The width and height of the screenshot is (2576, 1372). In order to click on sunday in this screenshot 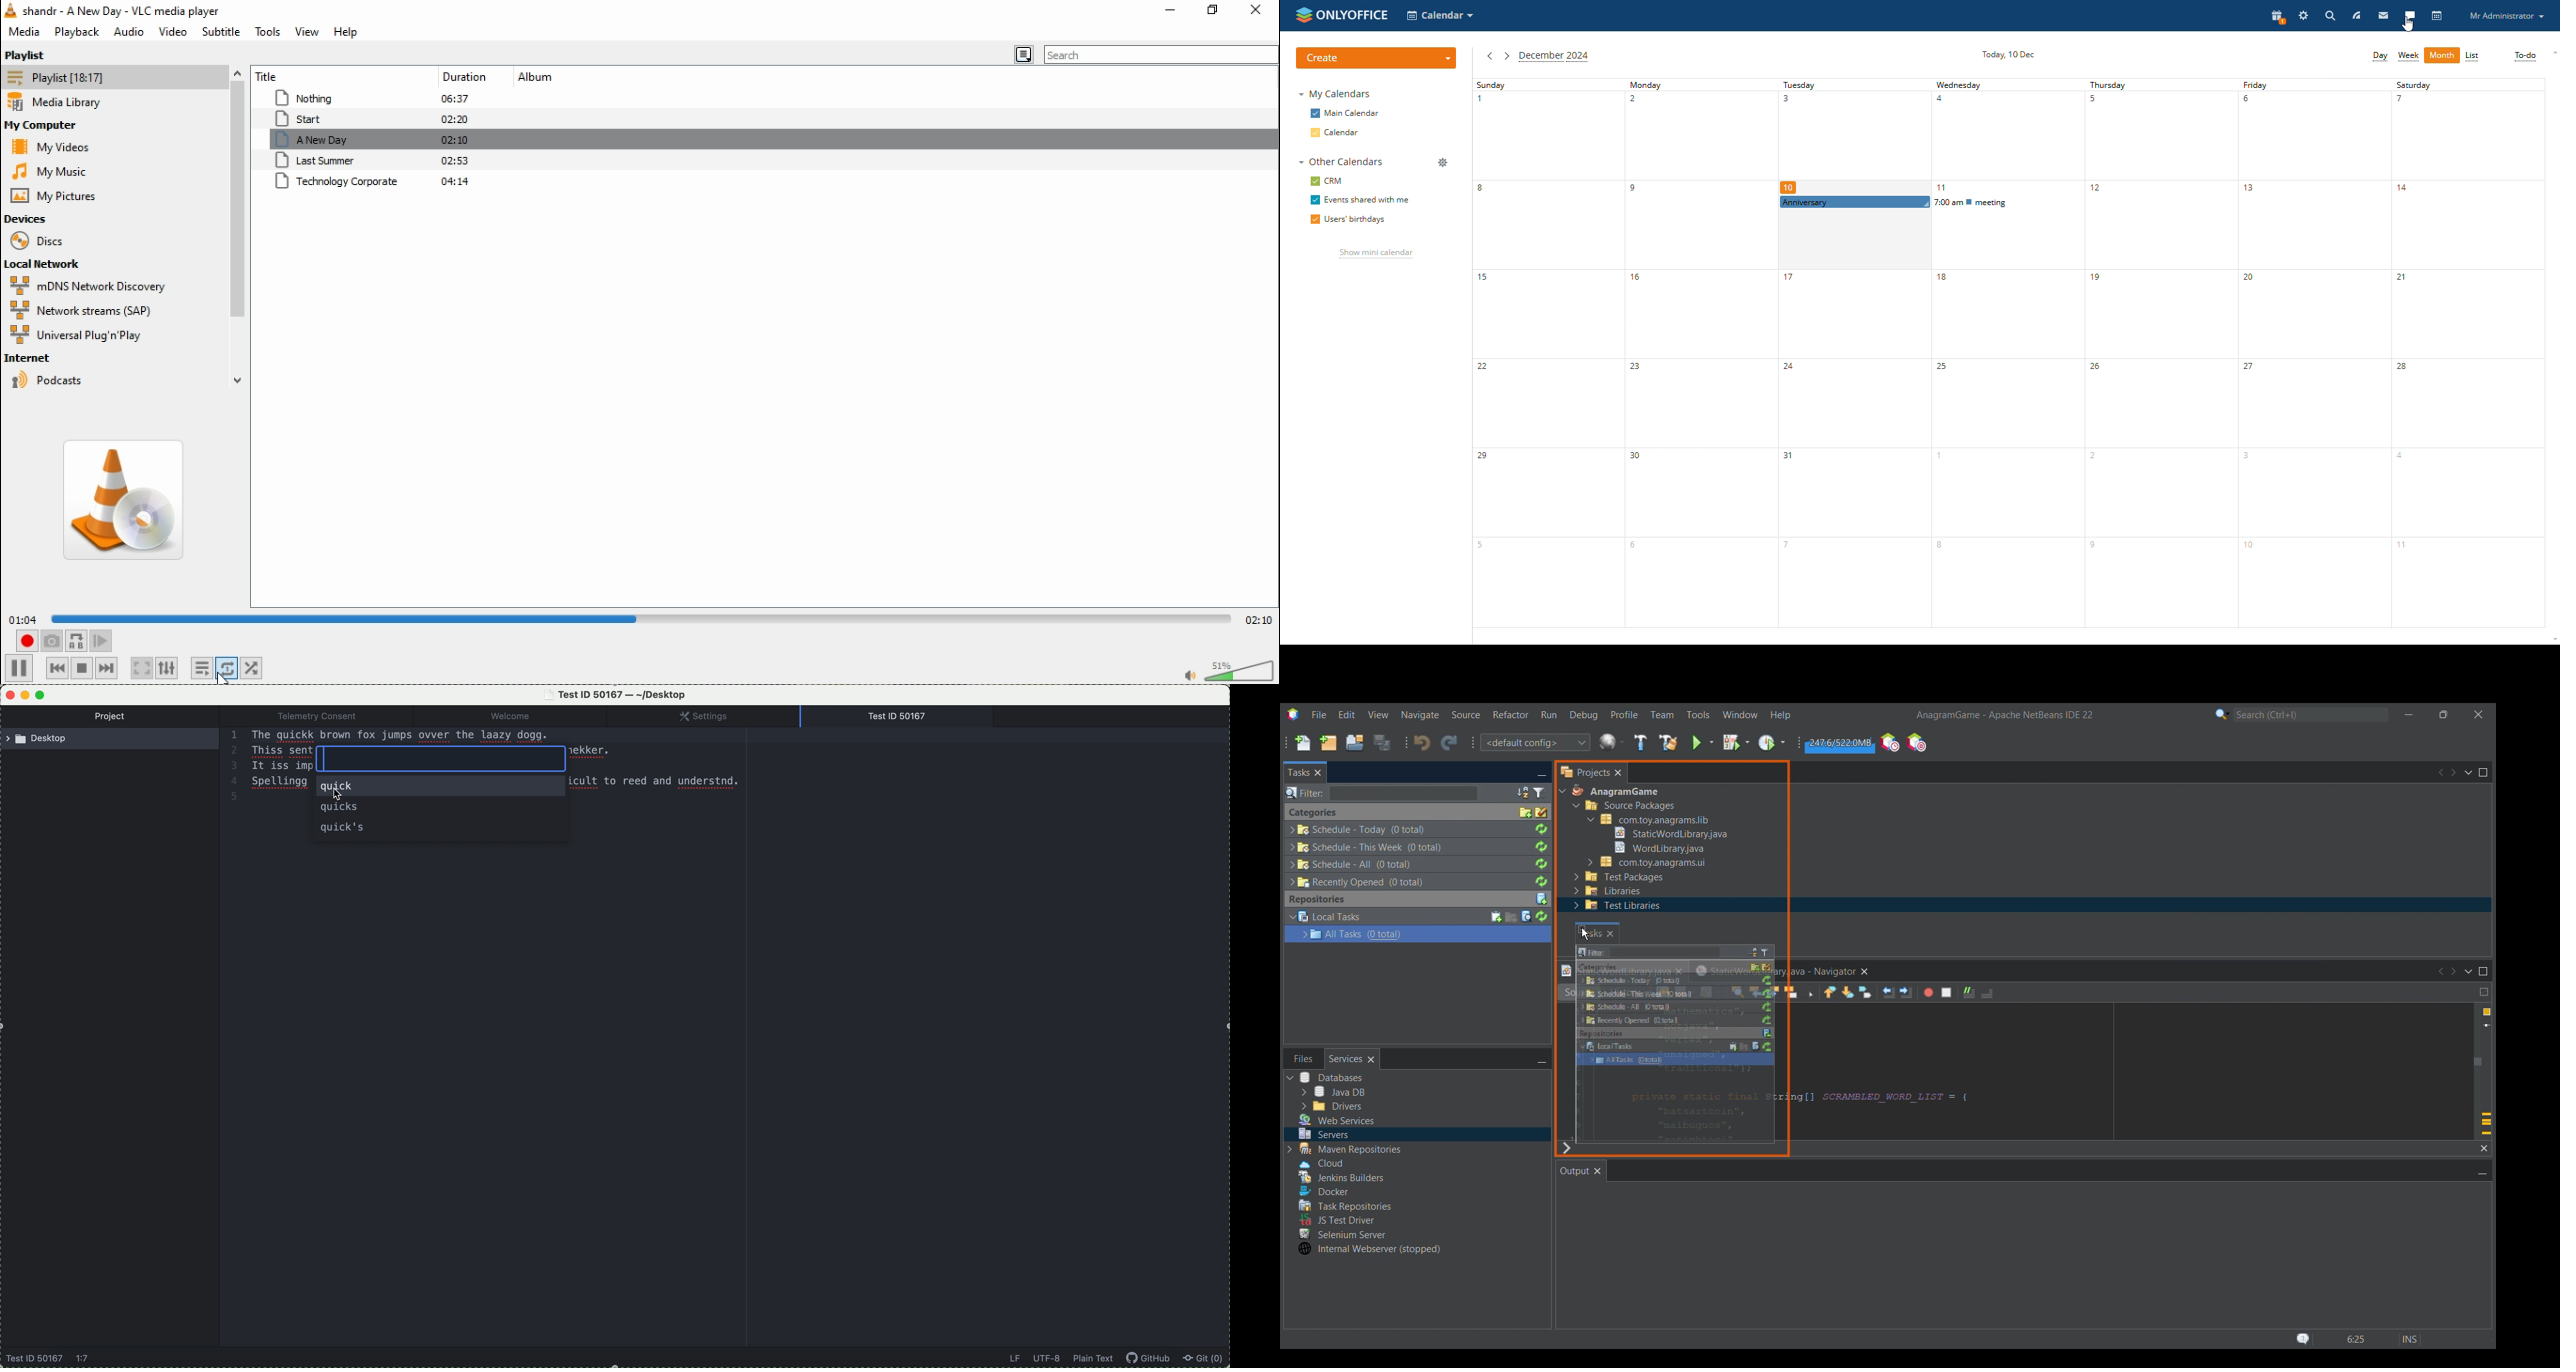, I will do `click(1549, 353)`.